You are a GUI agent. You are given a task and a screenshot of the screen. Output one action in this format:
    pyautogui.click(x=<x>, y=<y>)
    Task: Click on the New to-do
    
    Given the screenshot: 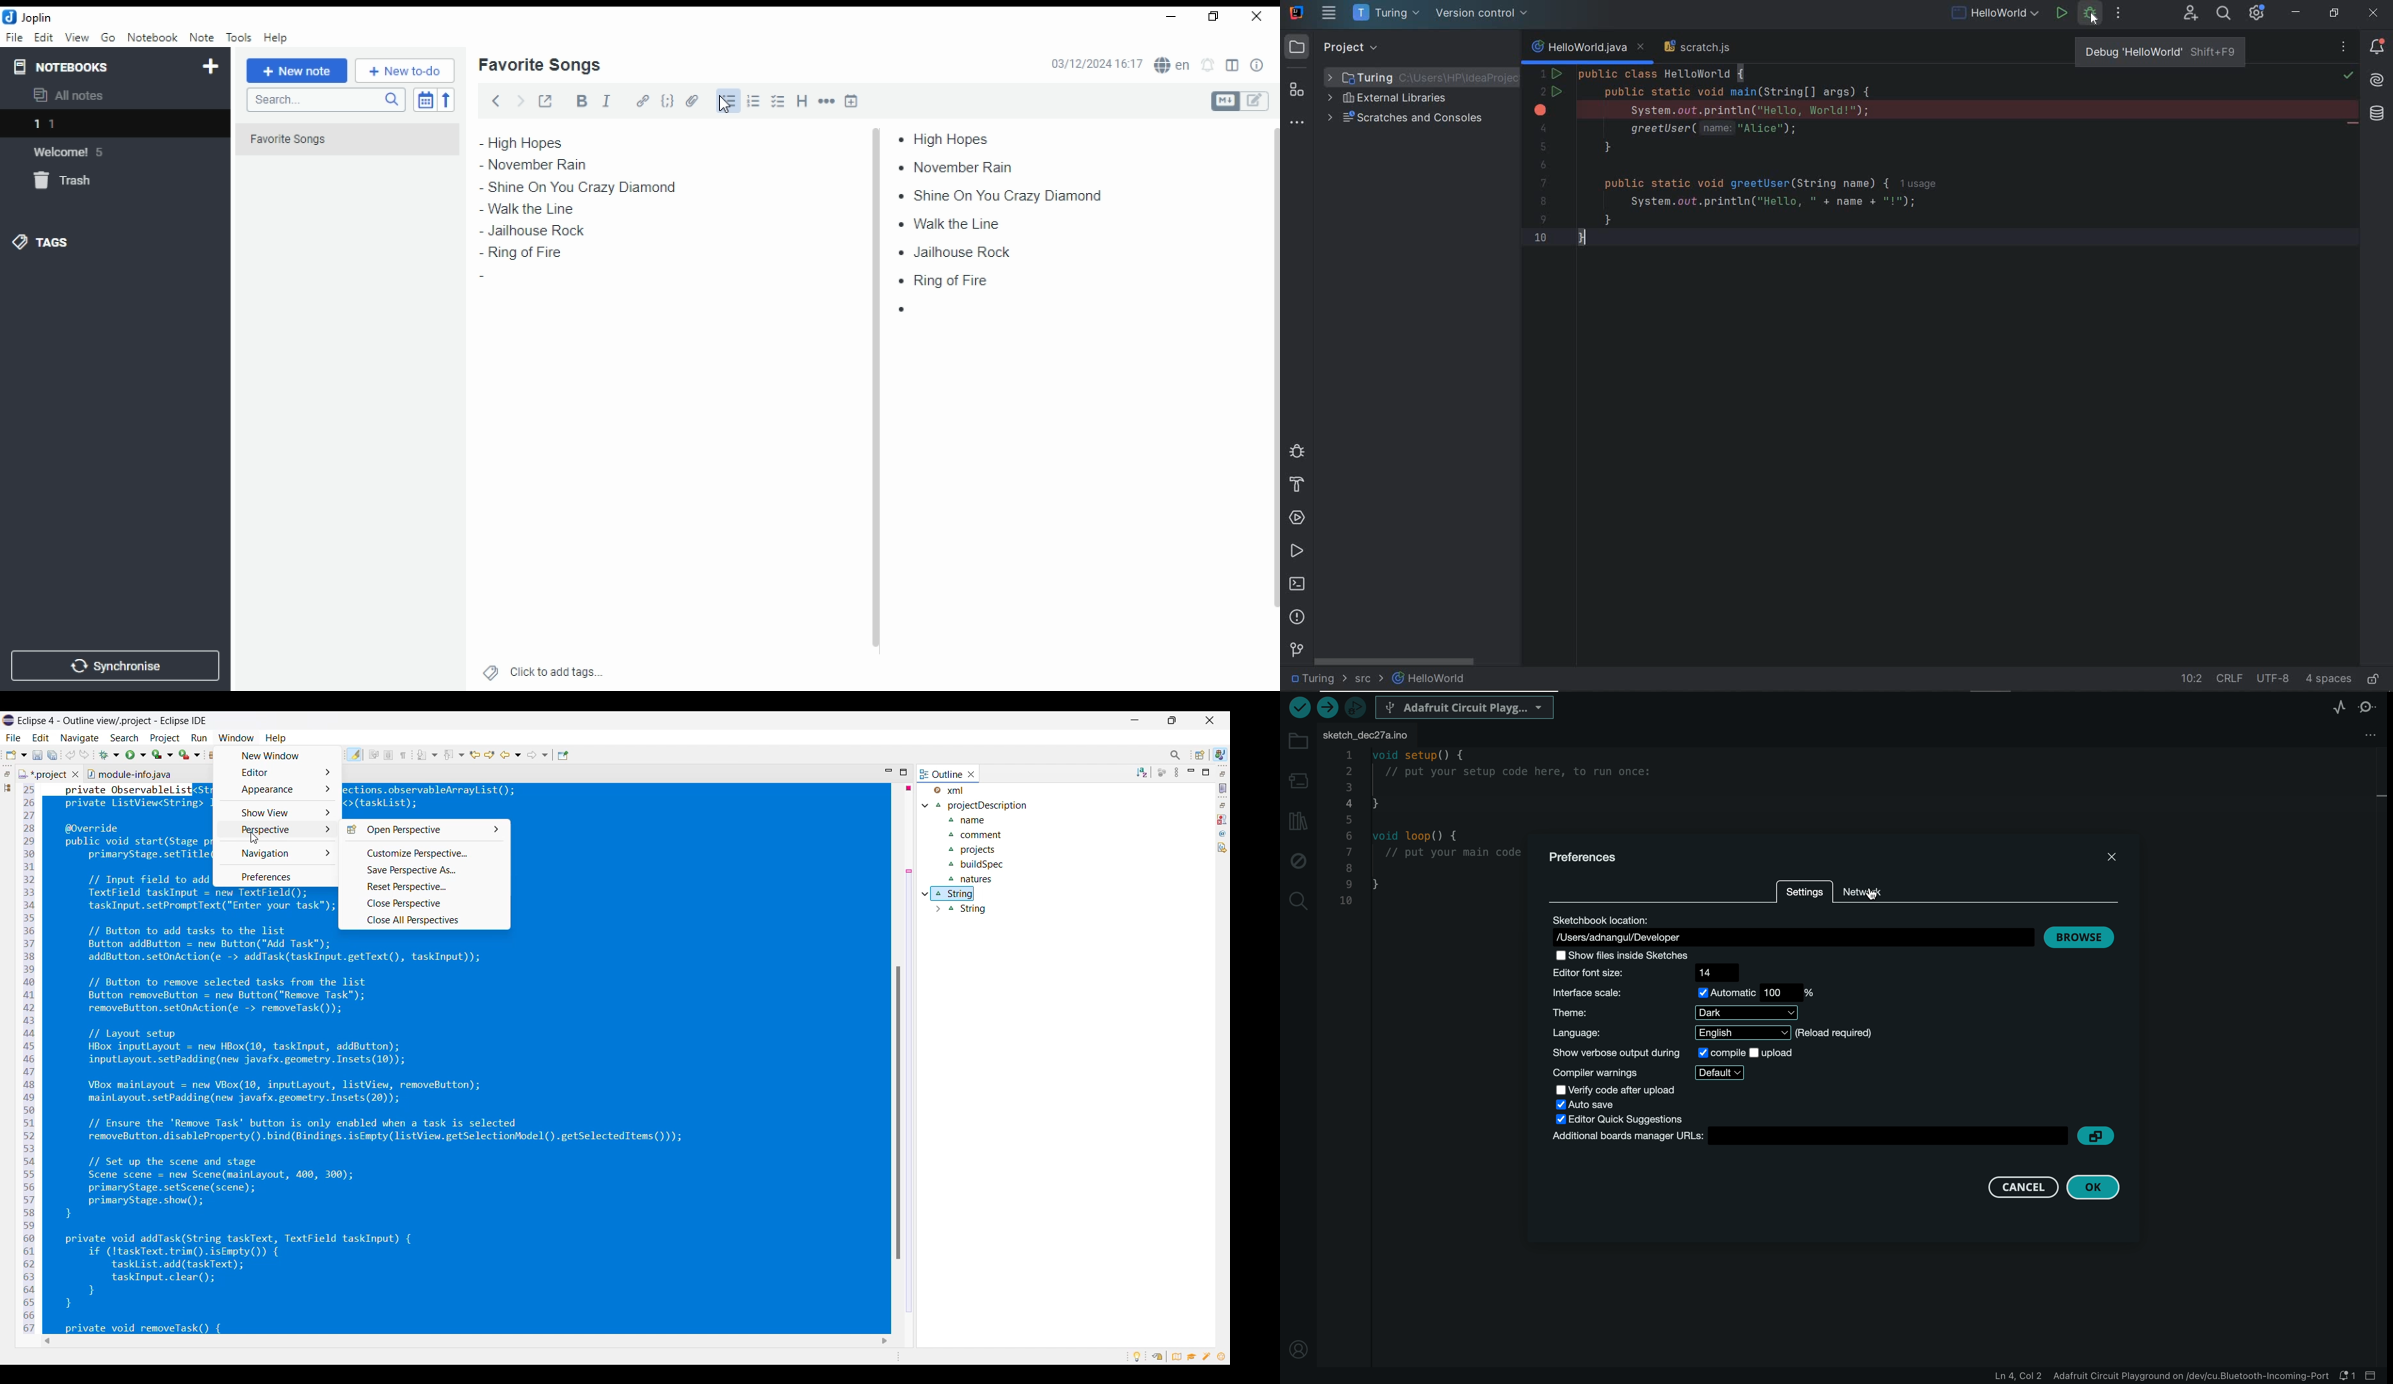 What is the action you would take?
    pyautogui.click(x=405, y=71)
    